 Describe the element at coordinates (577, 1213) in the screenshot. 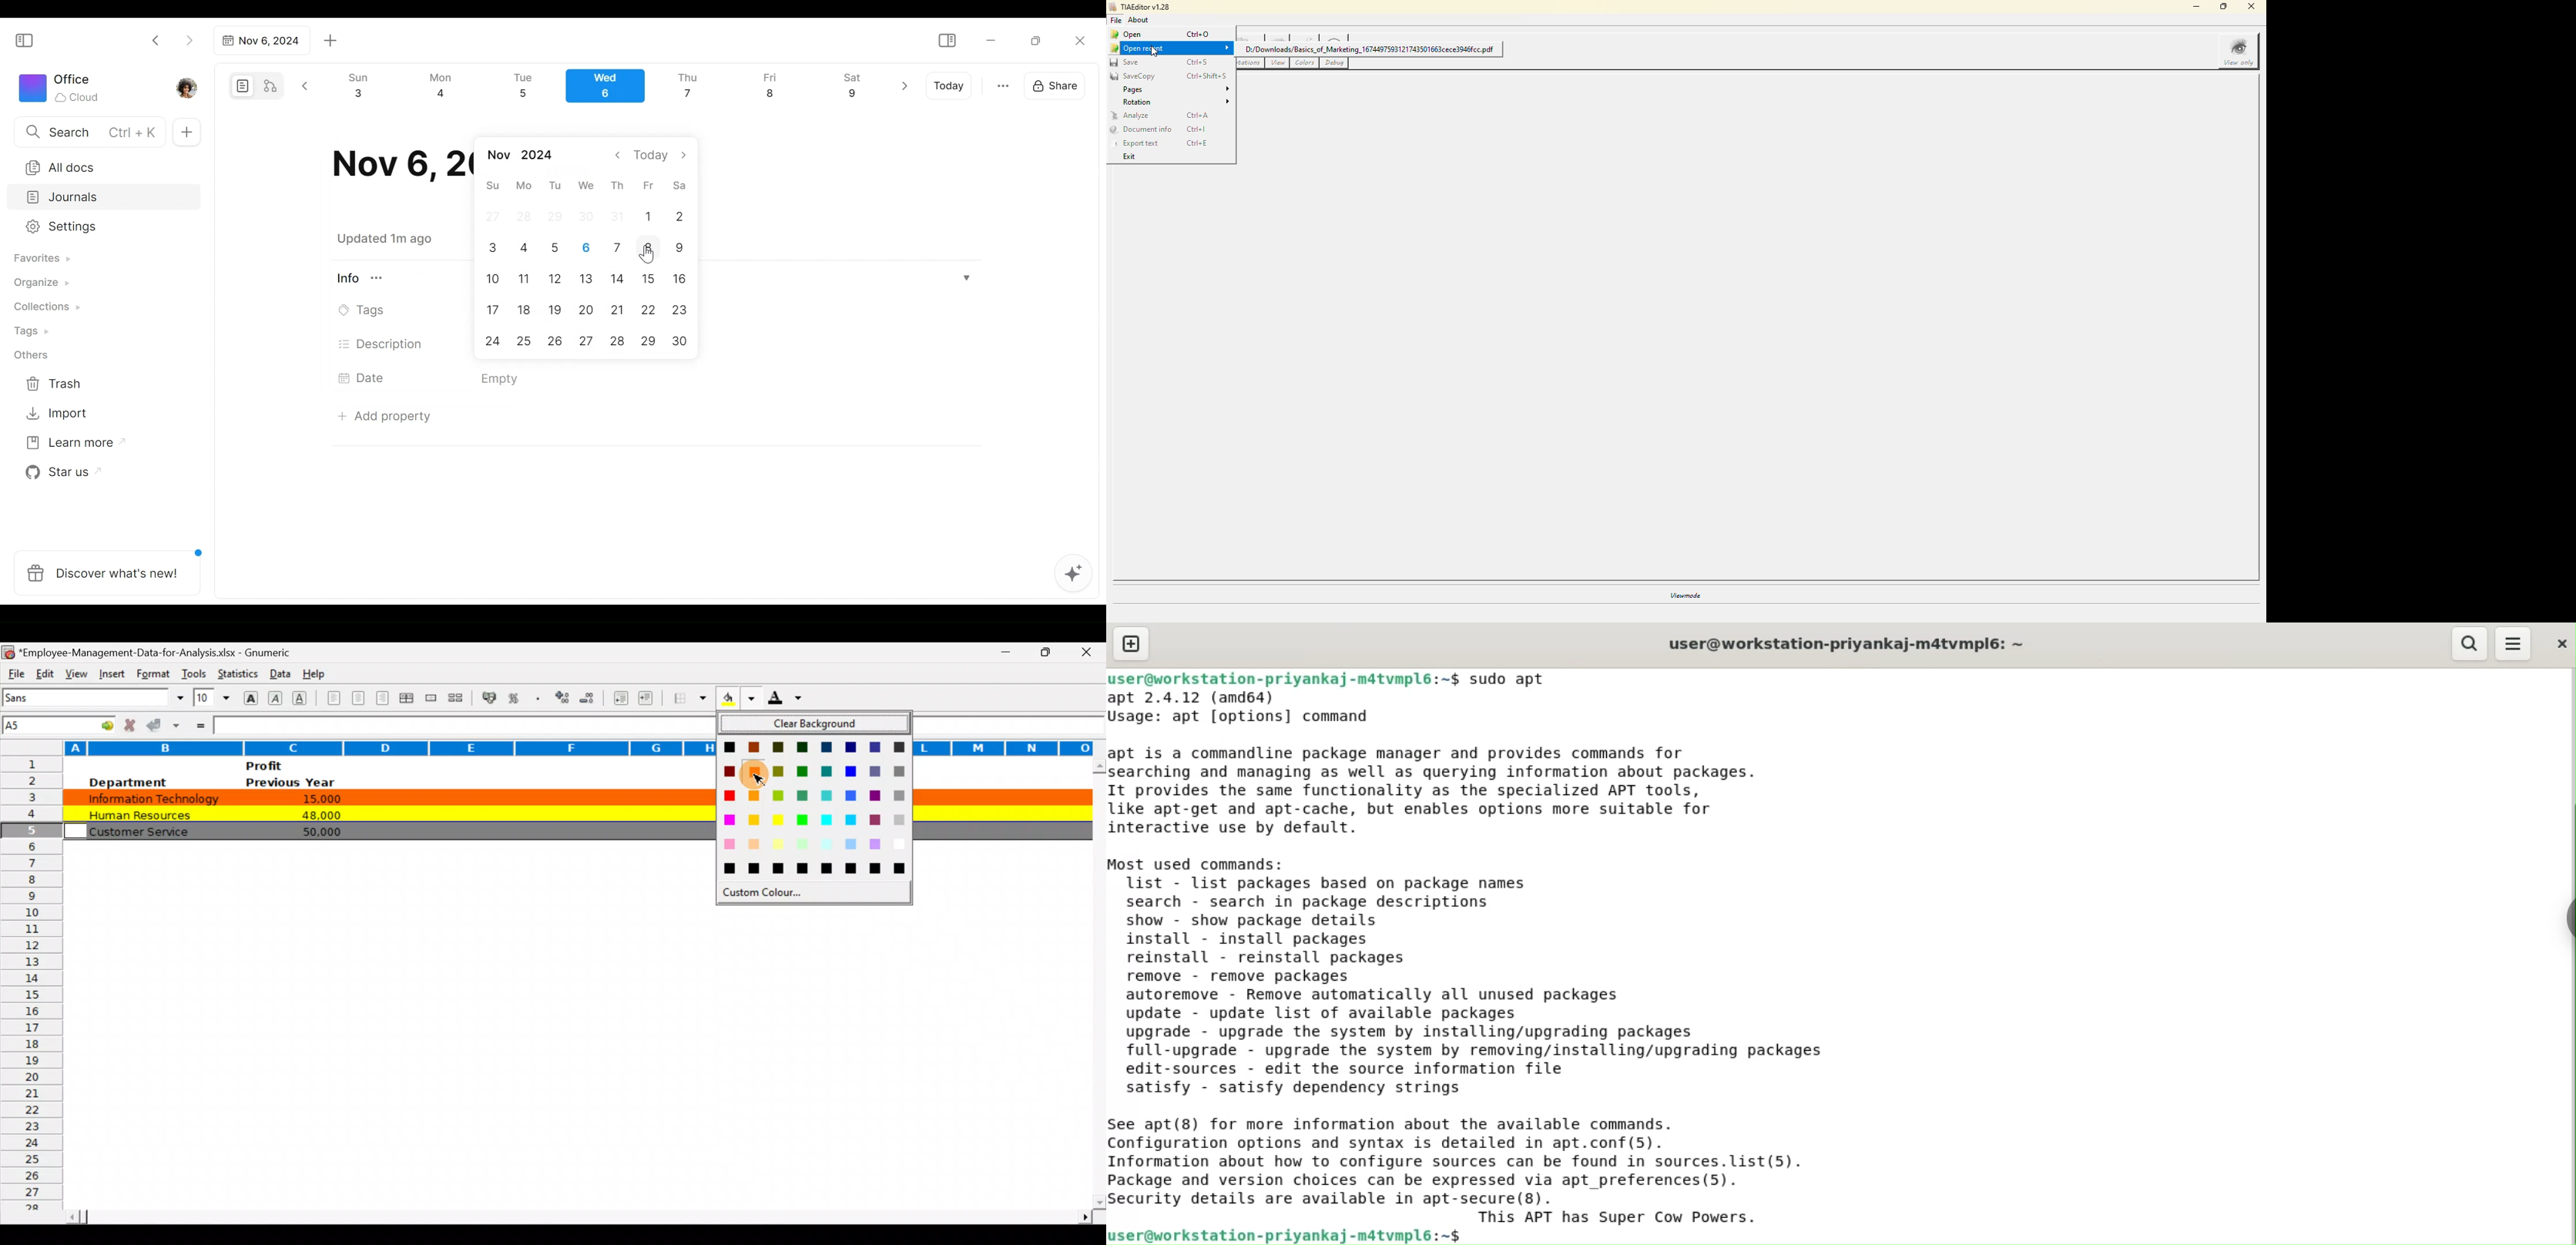

I see `Scroll bar` at that location.